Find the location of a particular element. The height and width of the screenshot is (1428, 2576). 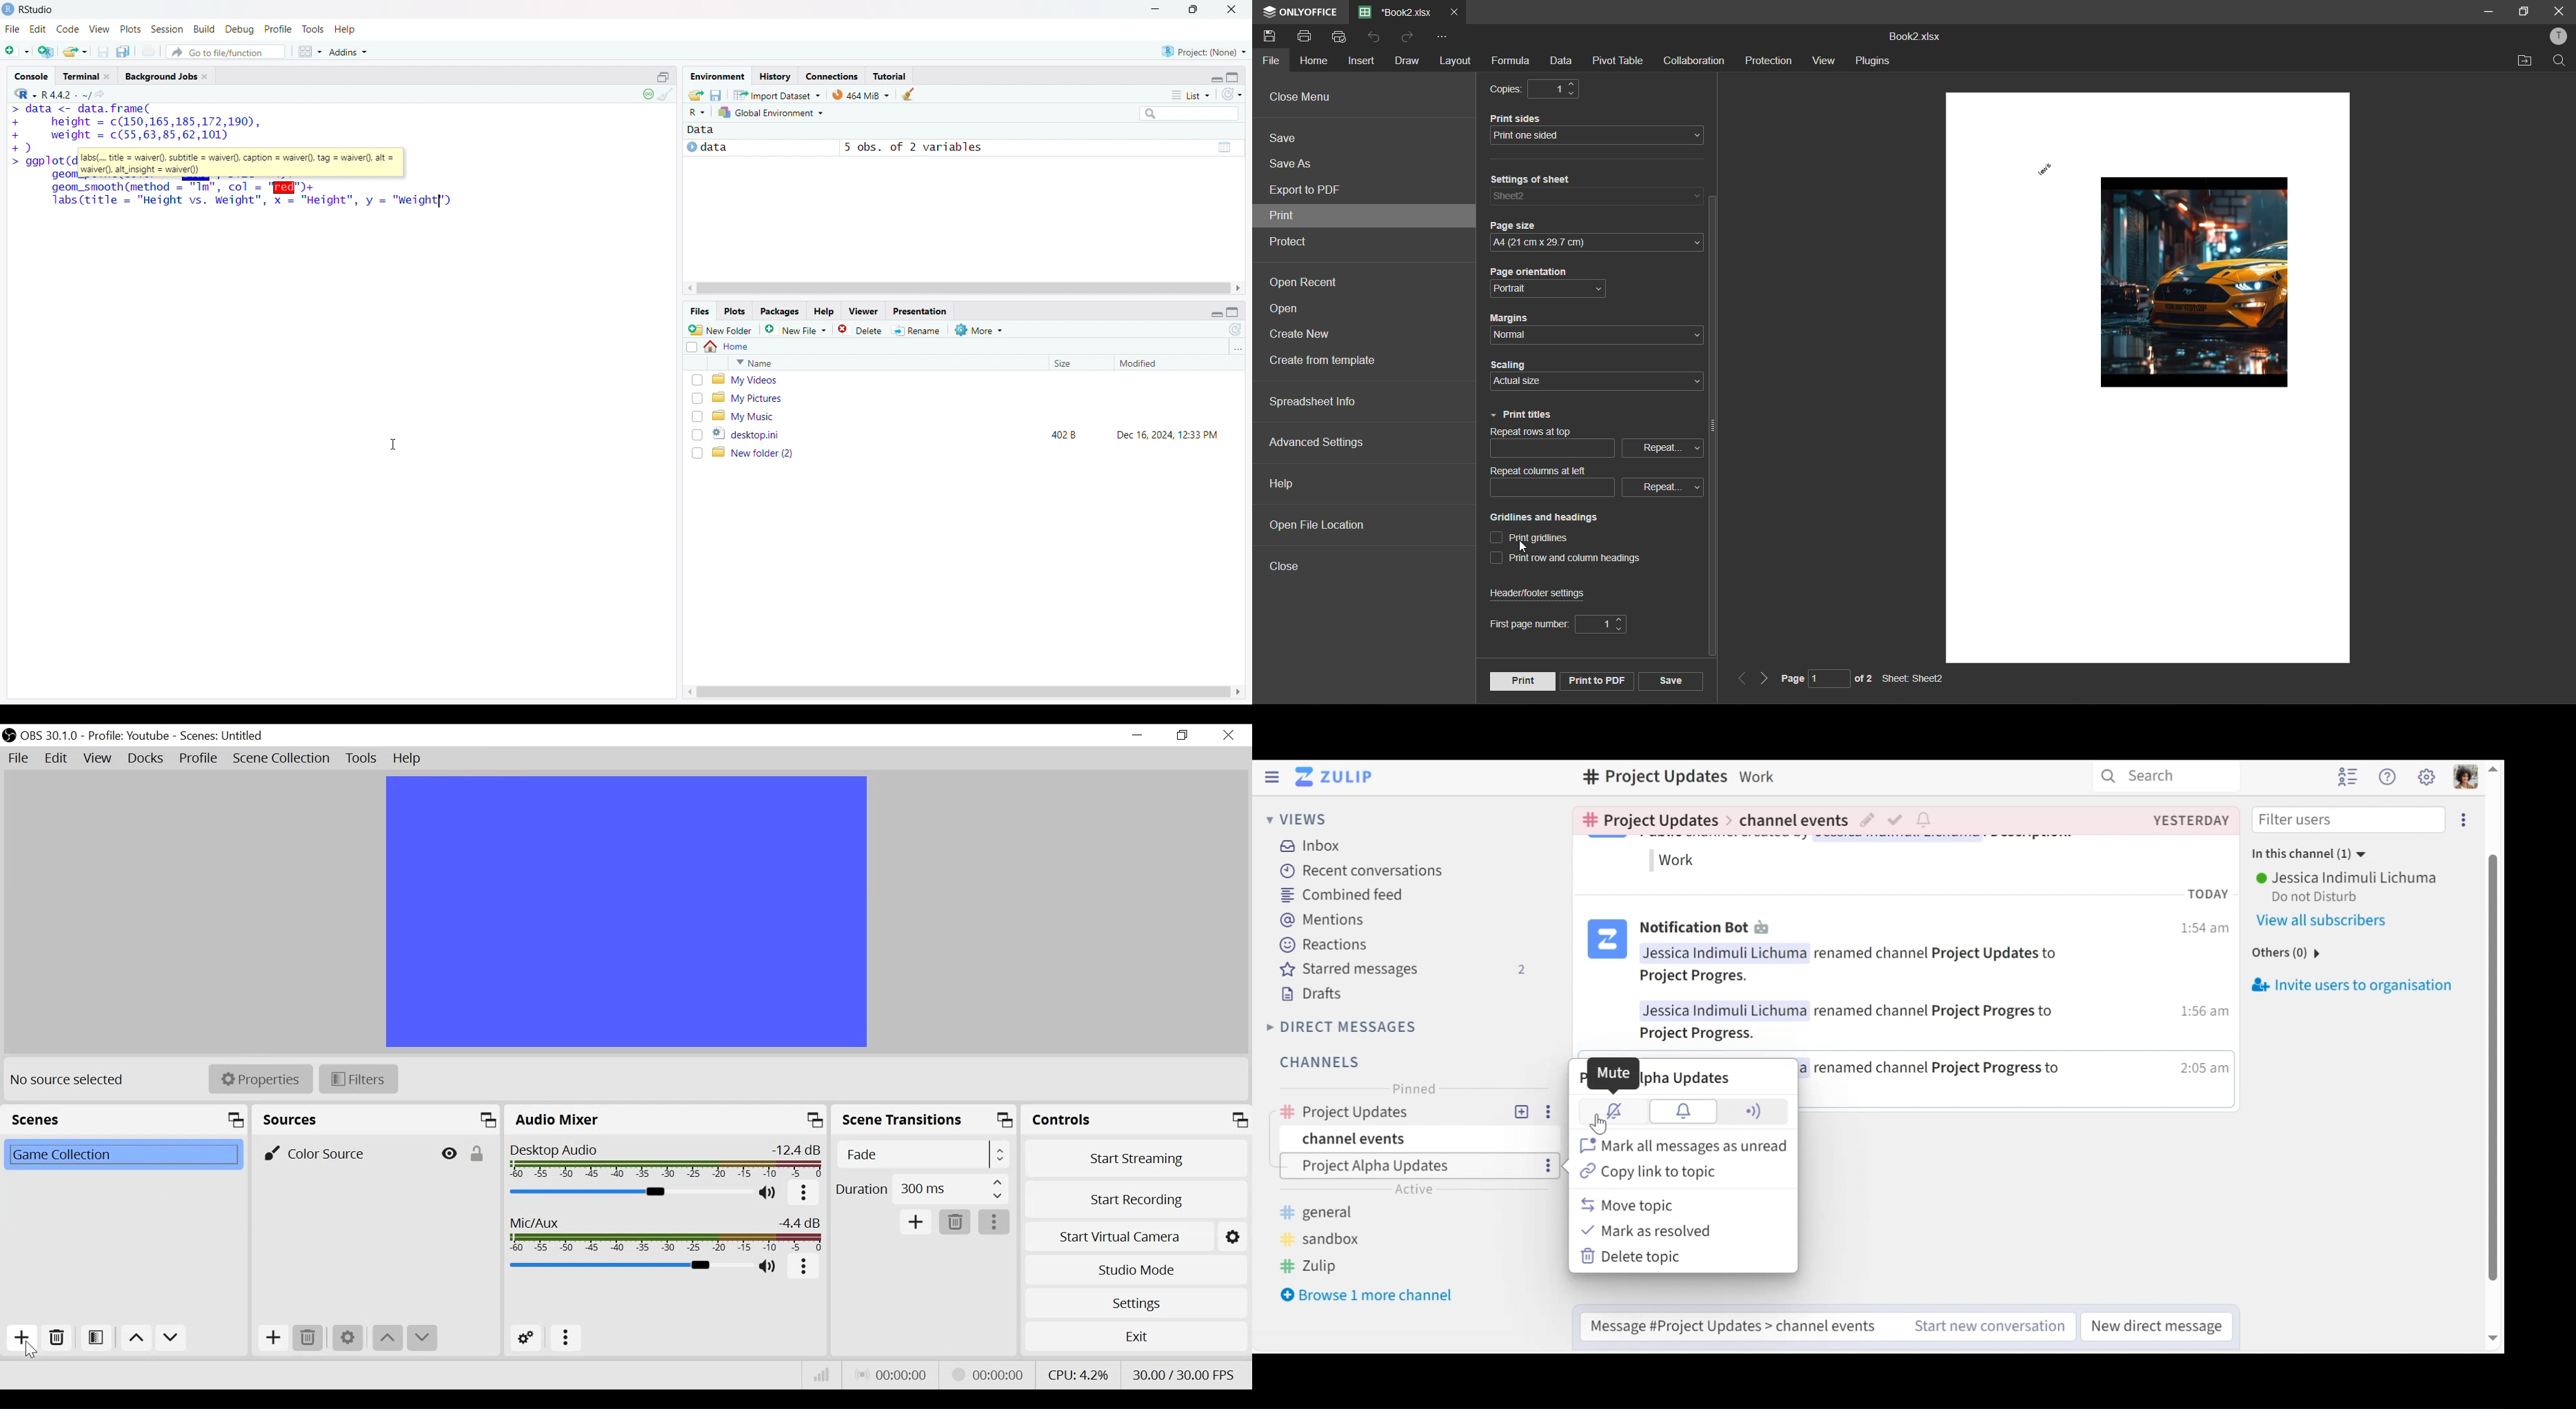

Desktop Audio Slider is located at coordinates (632, 1192).